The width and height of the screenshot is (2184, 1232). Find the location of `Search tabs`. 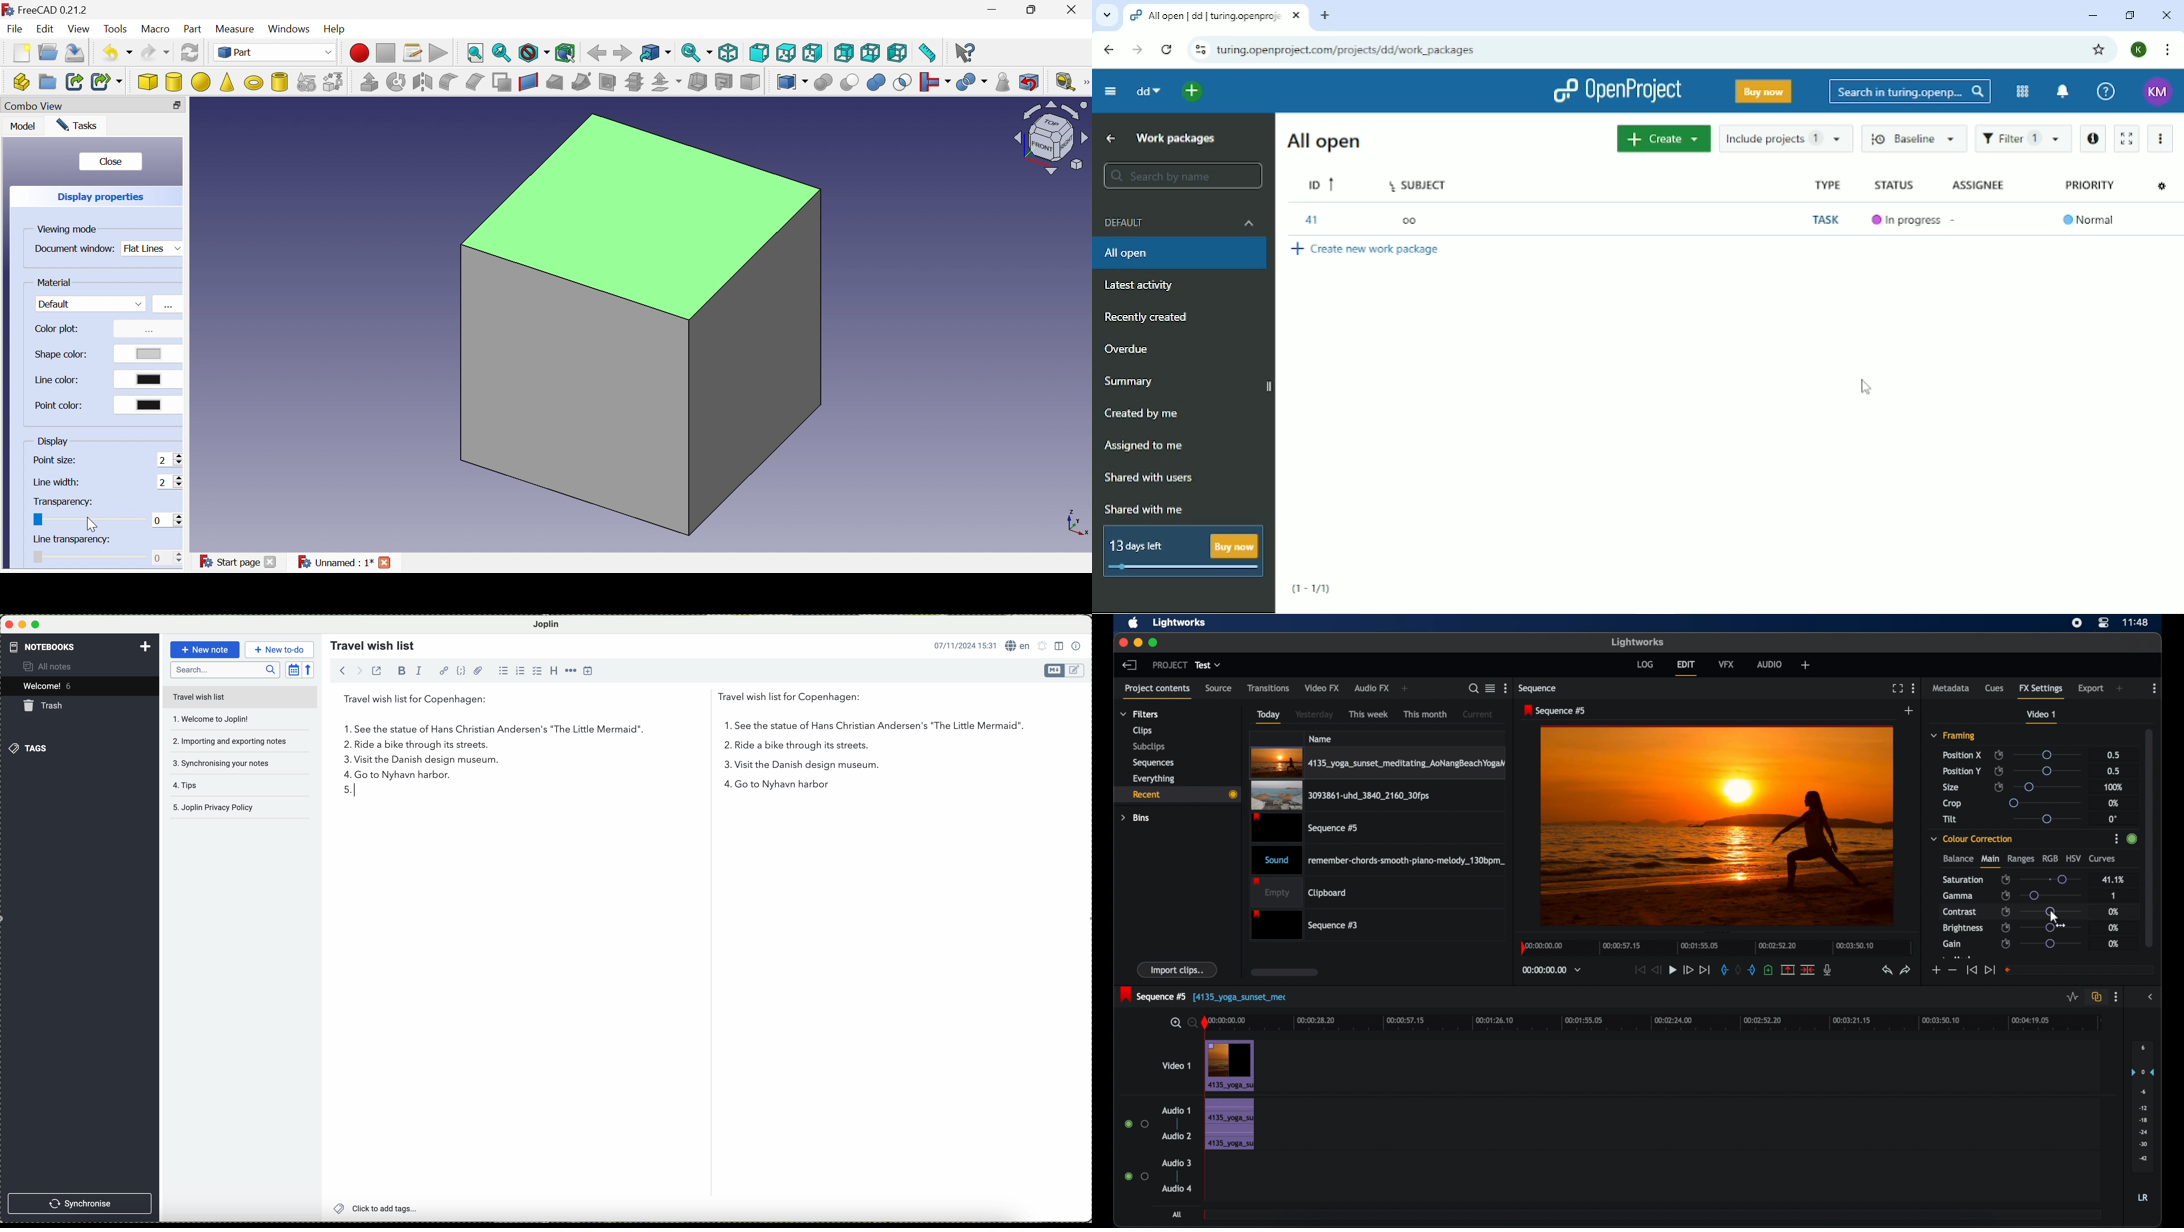

Search tabs is located at coordinates (1107, 15).